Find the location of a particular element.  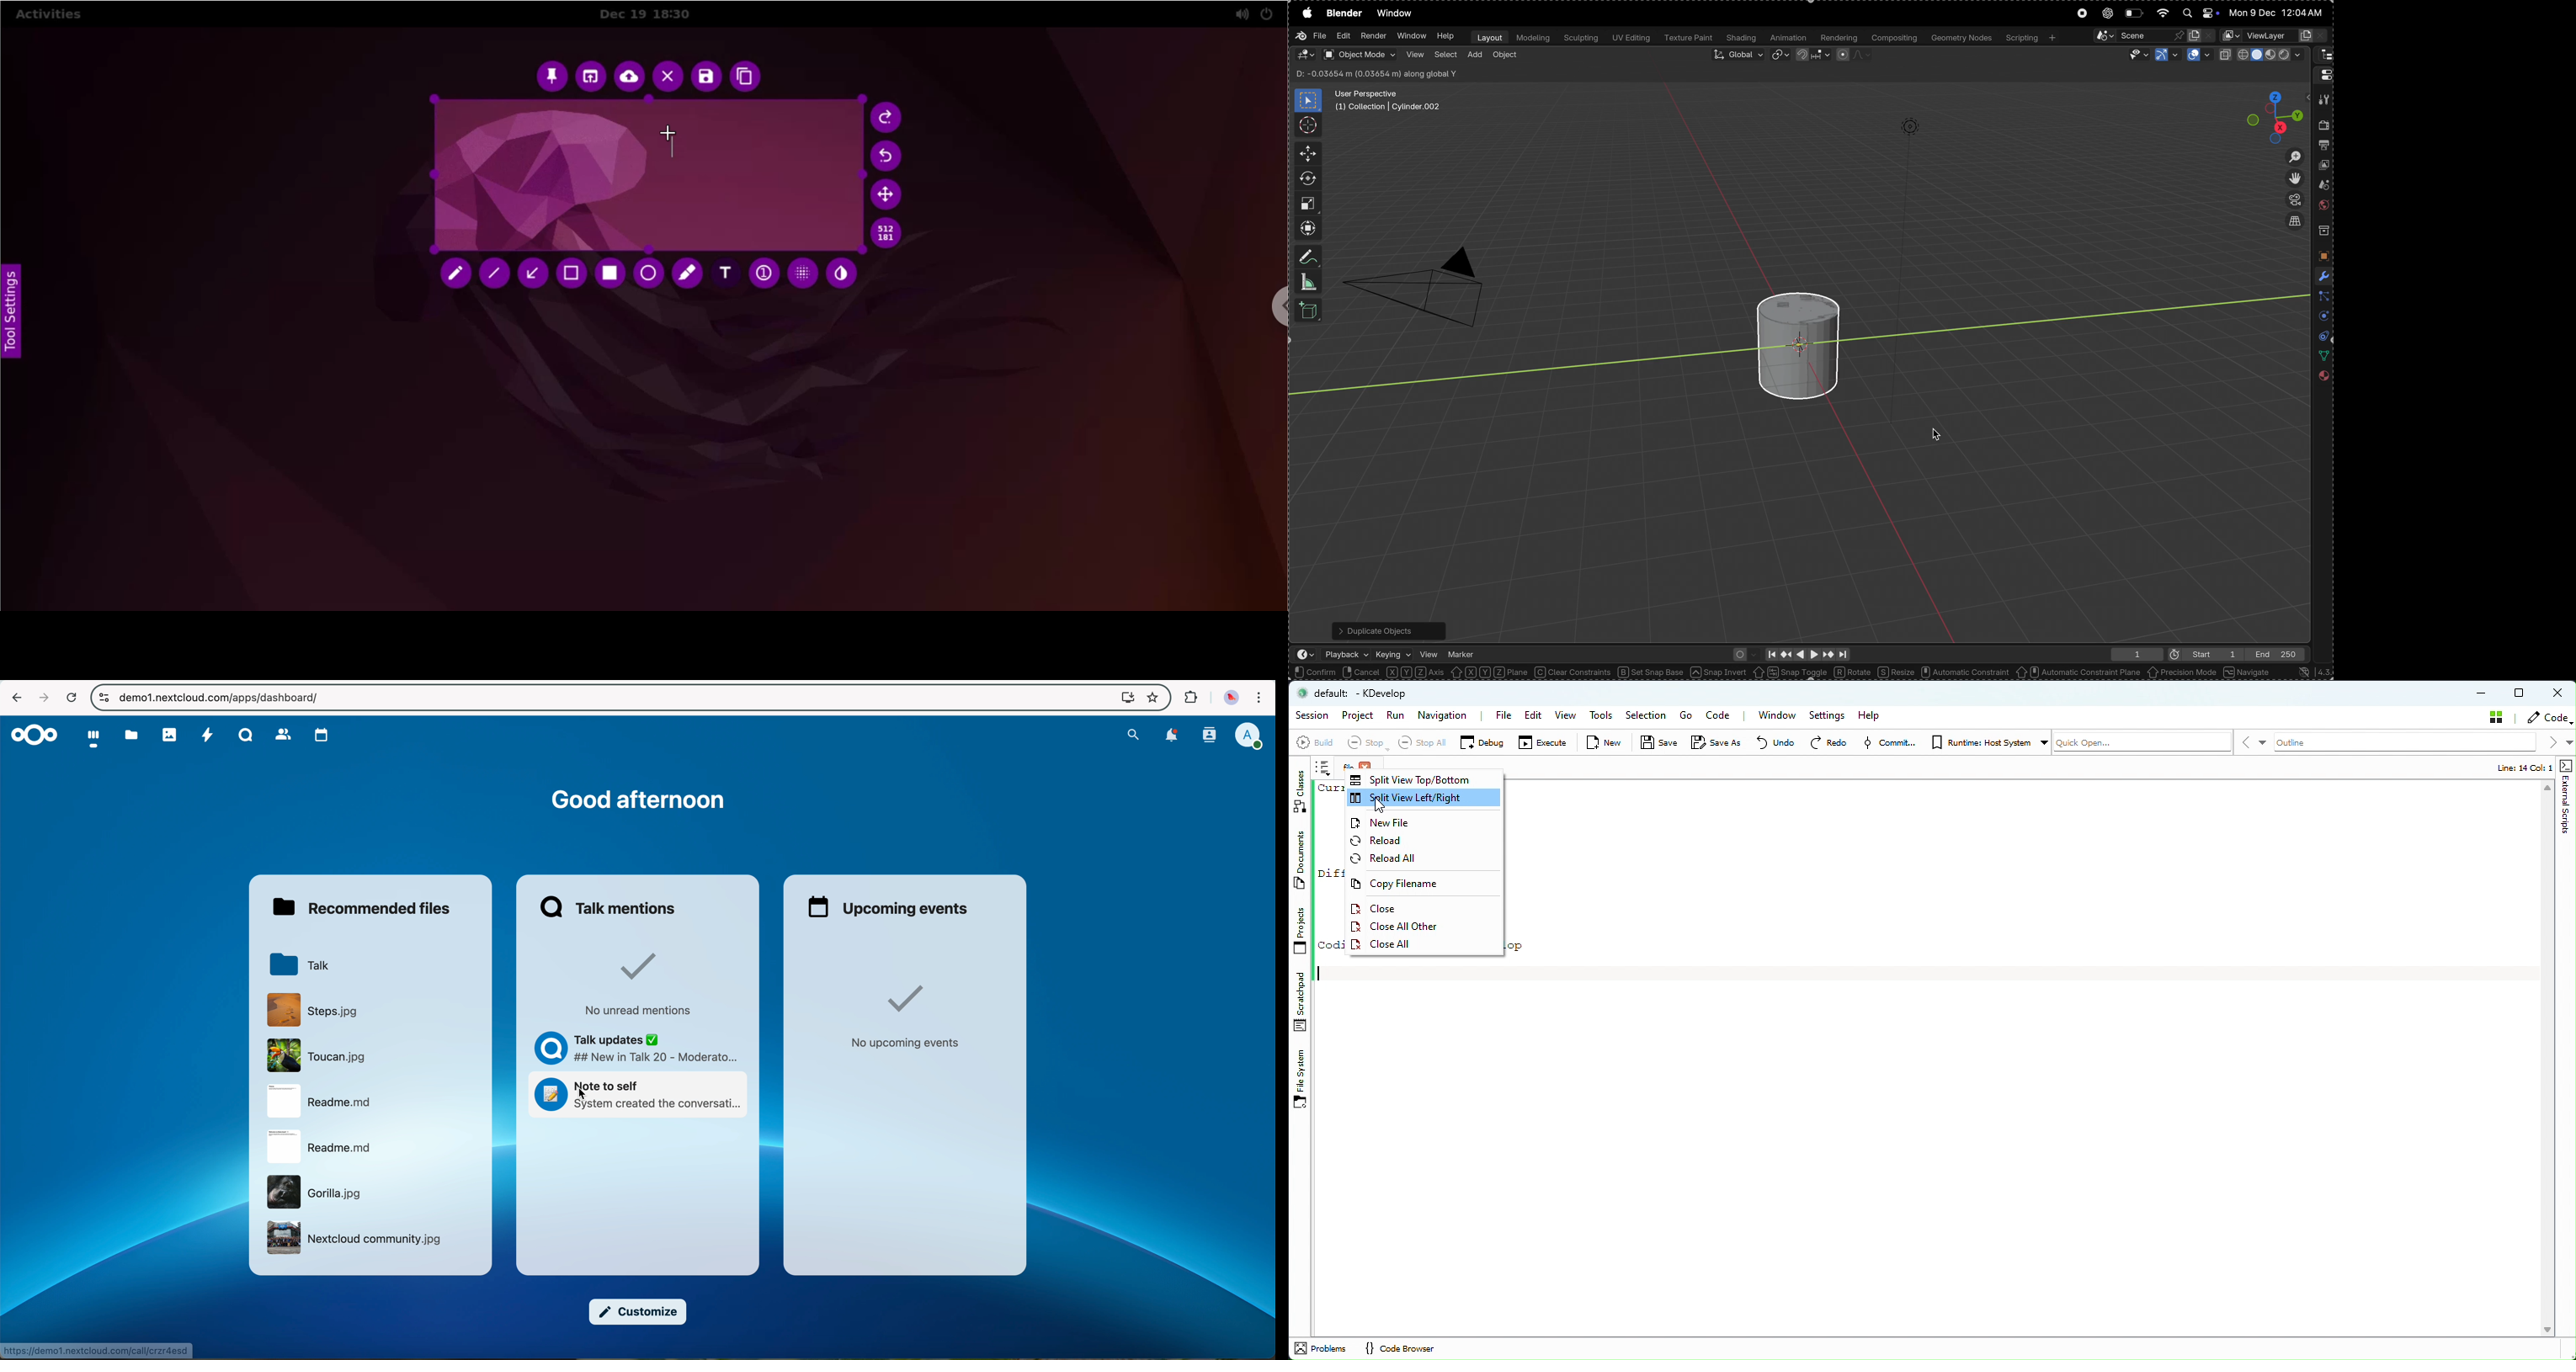

navigate back is located at coordinates (14, 698).